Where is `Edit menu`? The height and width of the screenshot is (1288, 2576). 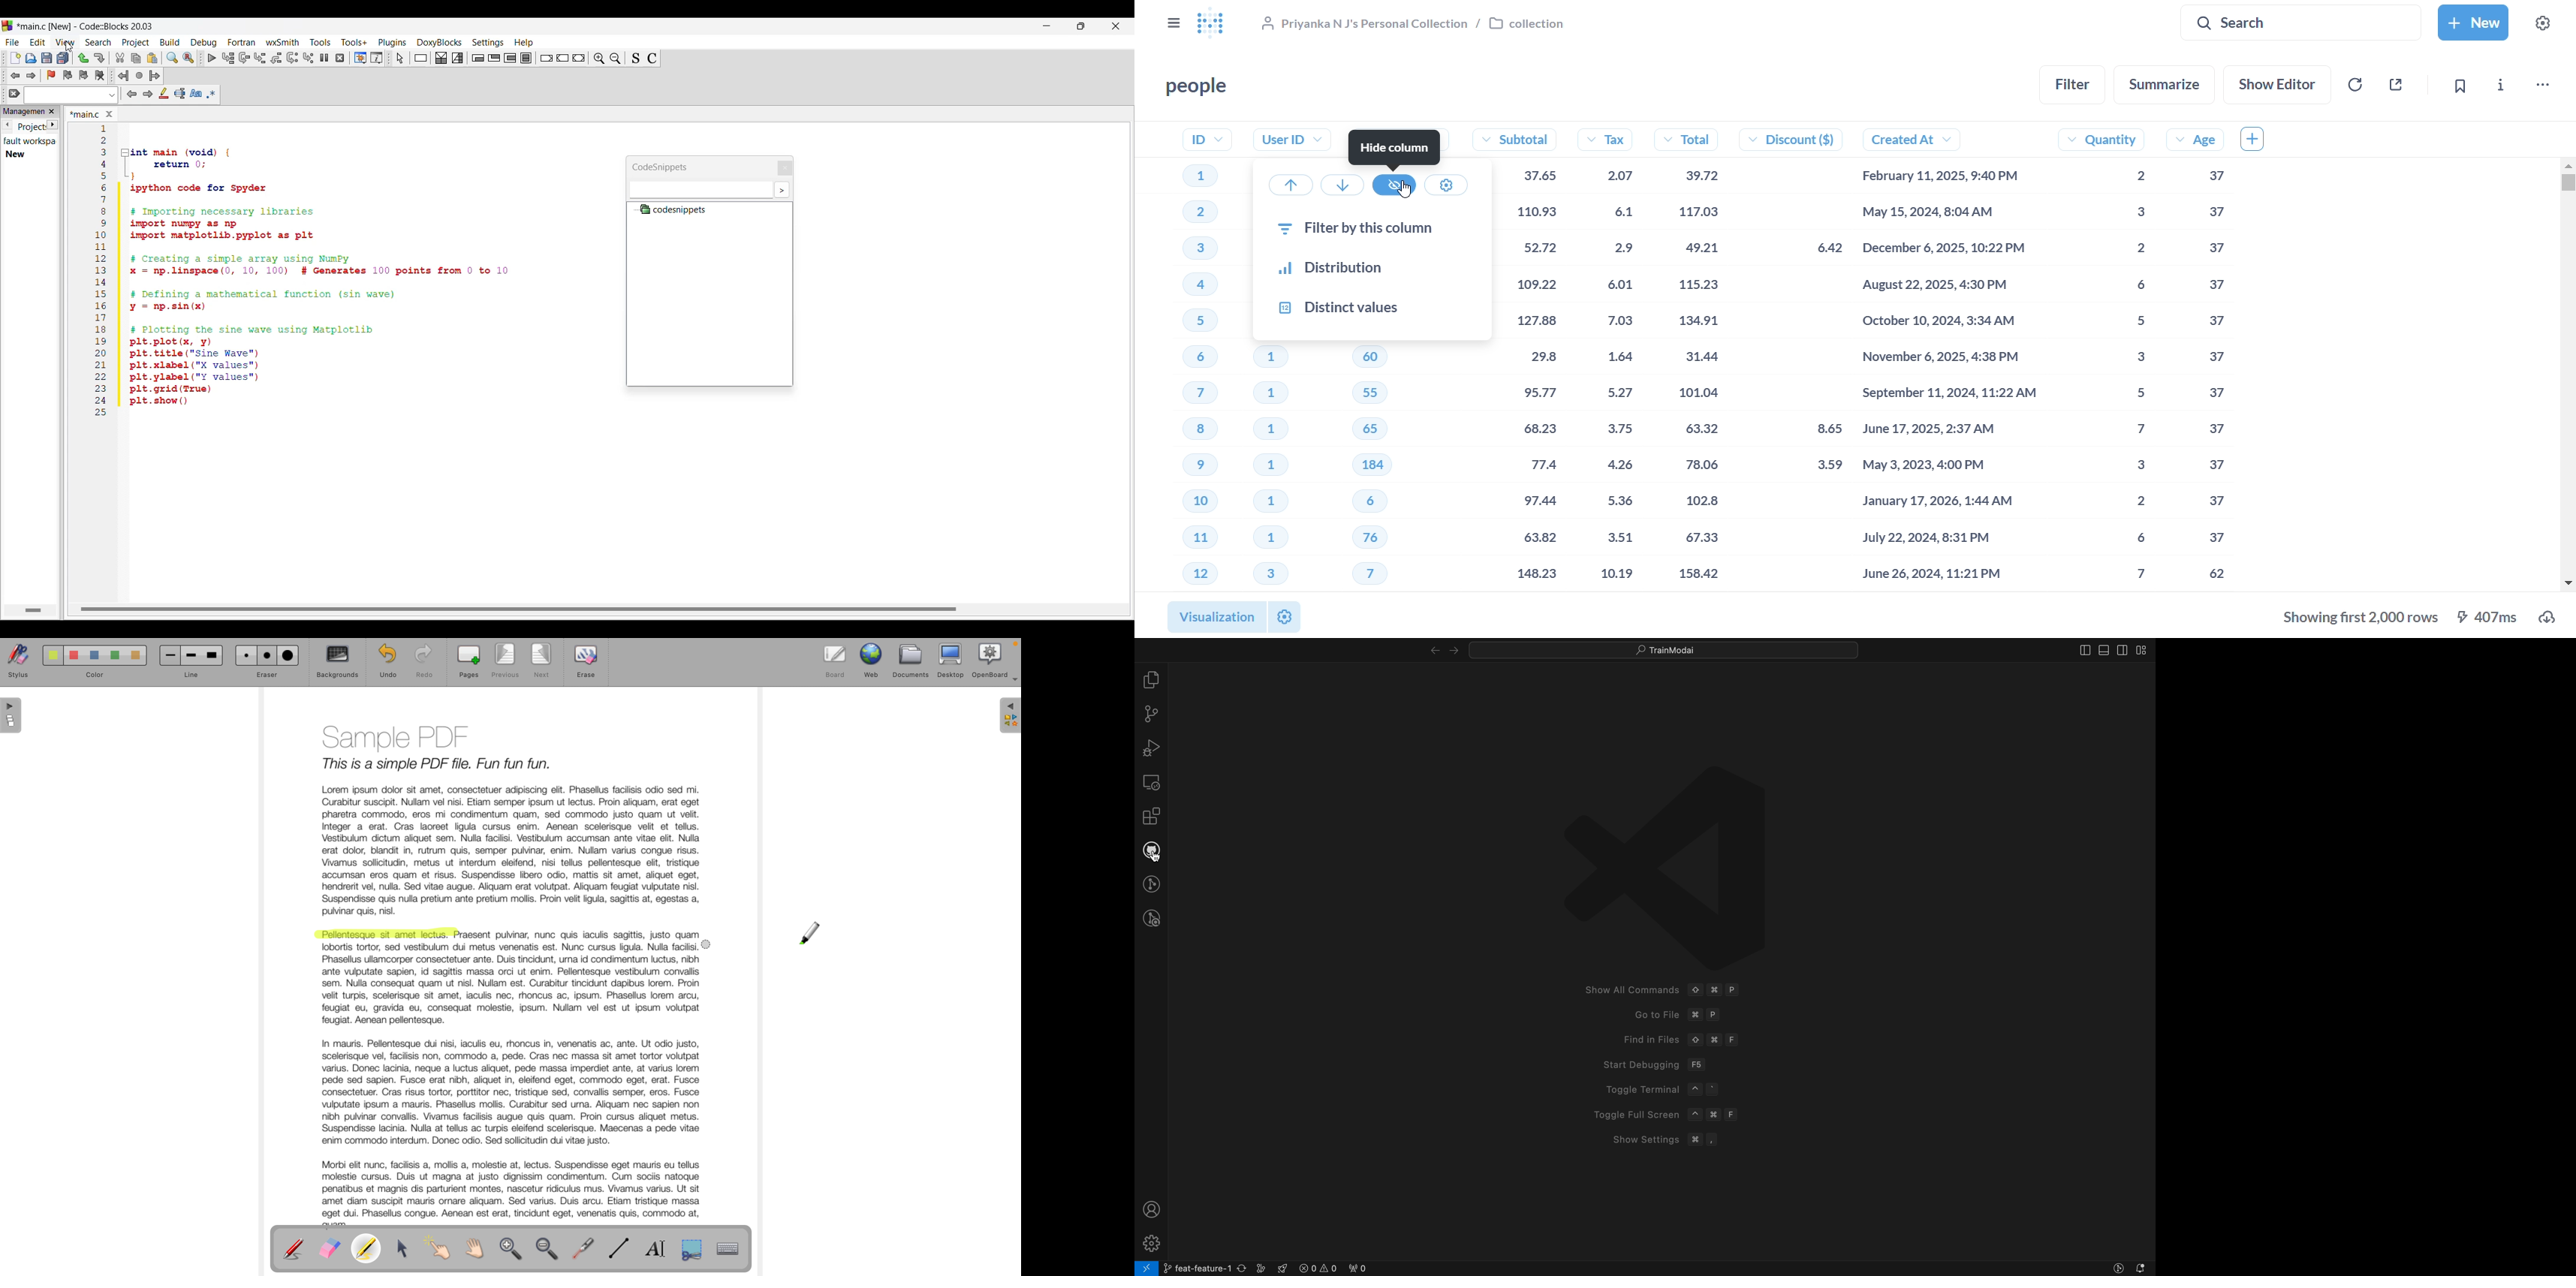 Edit menu is located at coordinates (38, 43).